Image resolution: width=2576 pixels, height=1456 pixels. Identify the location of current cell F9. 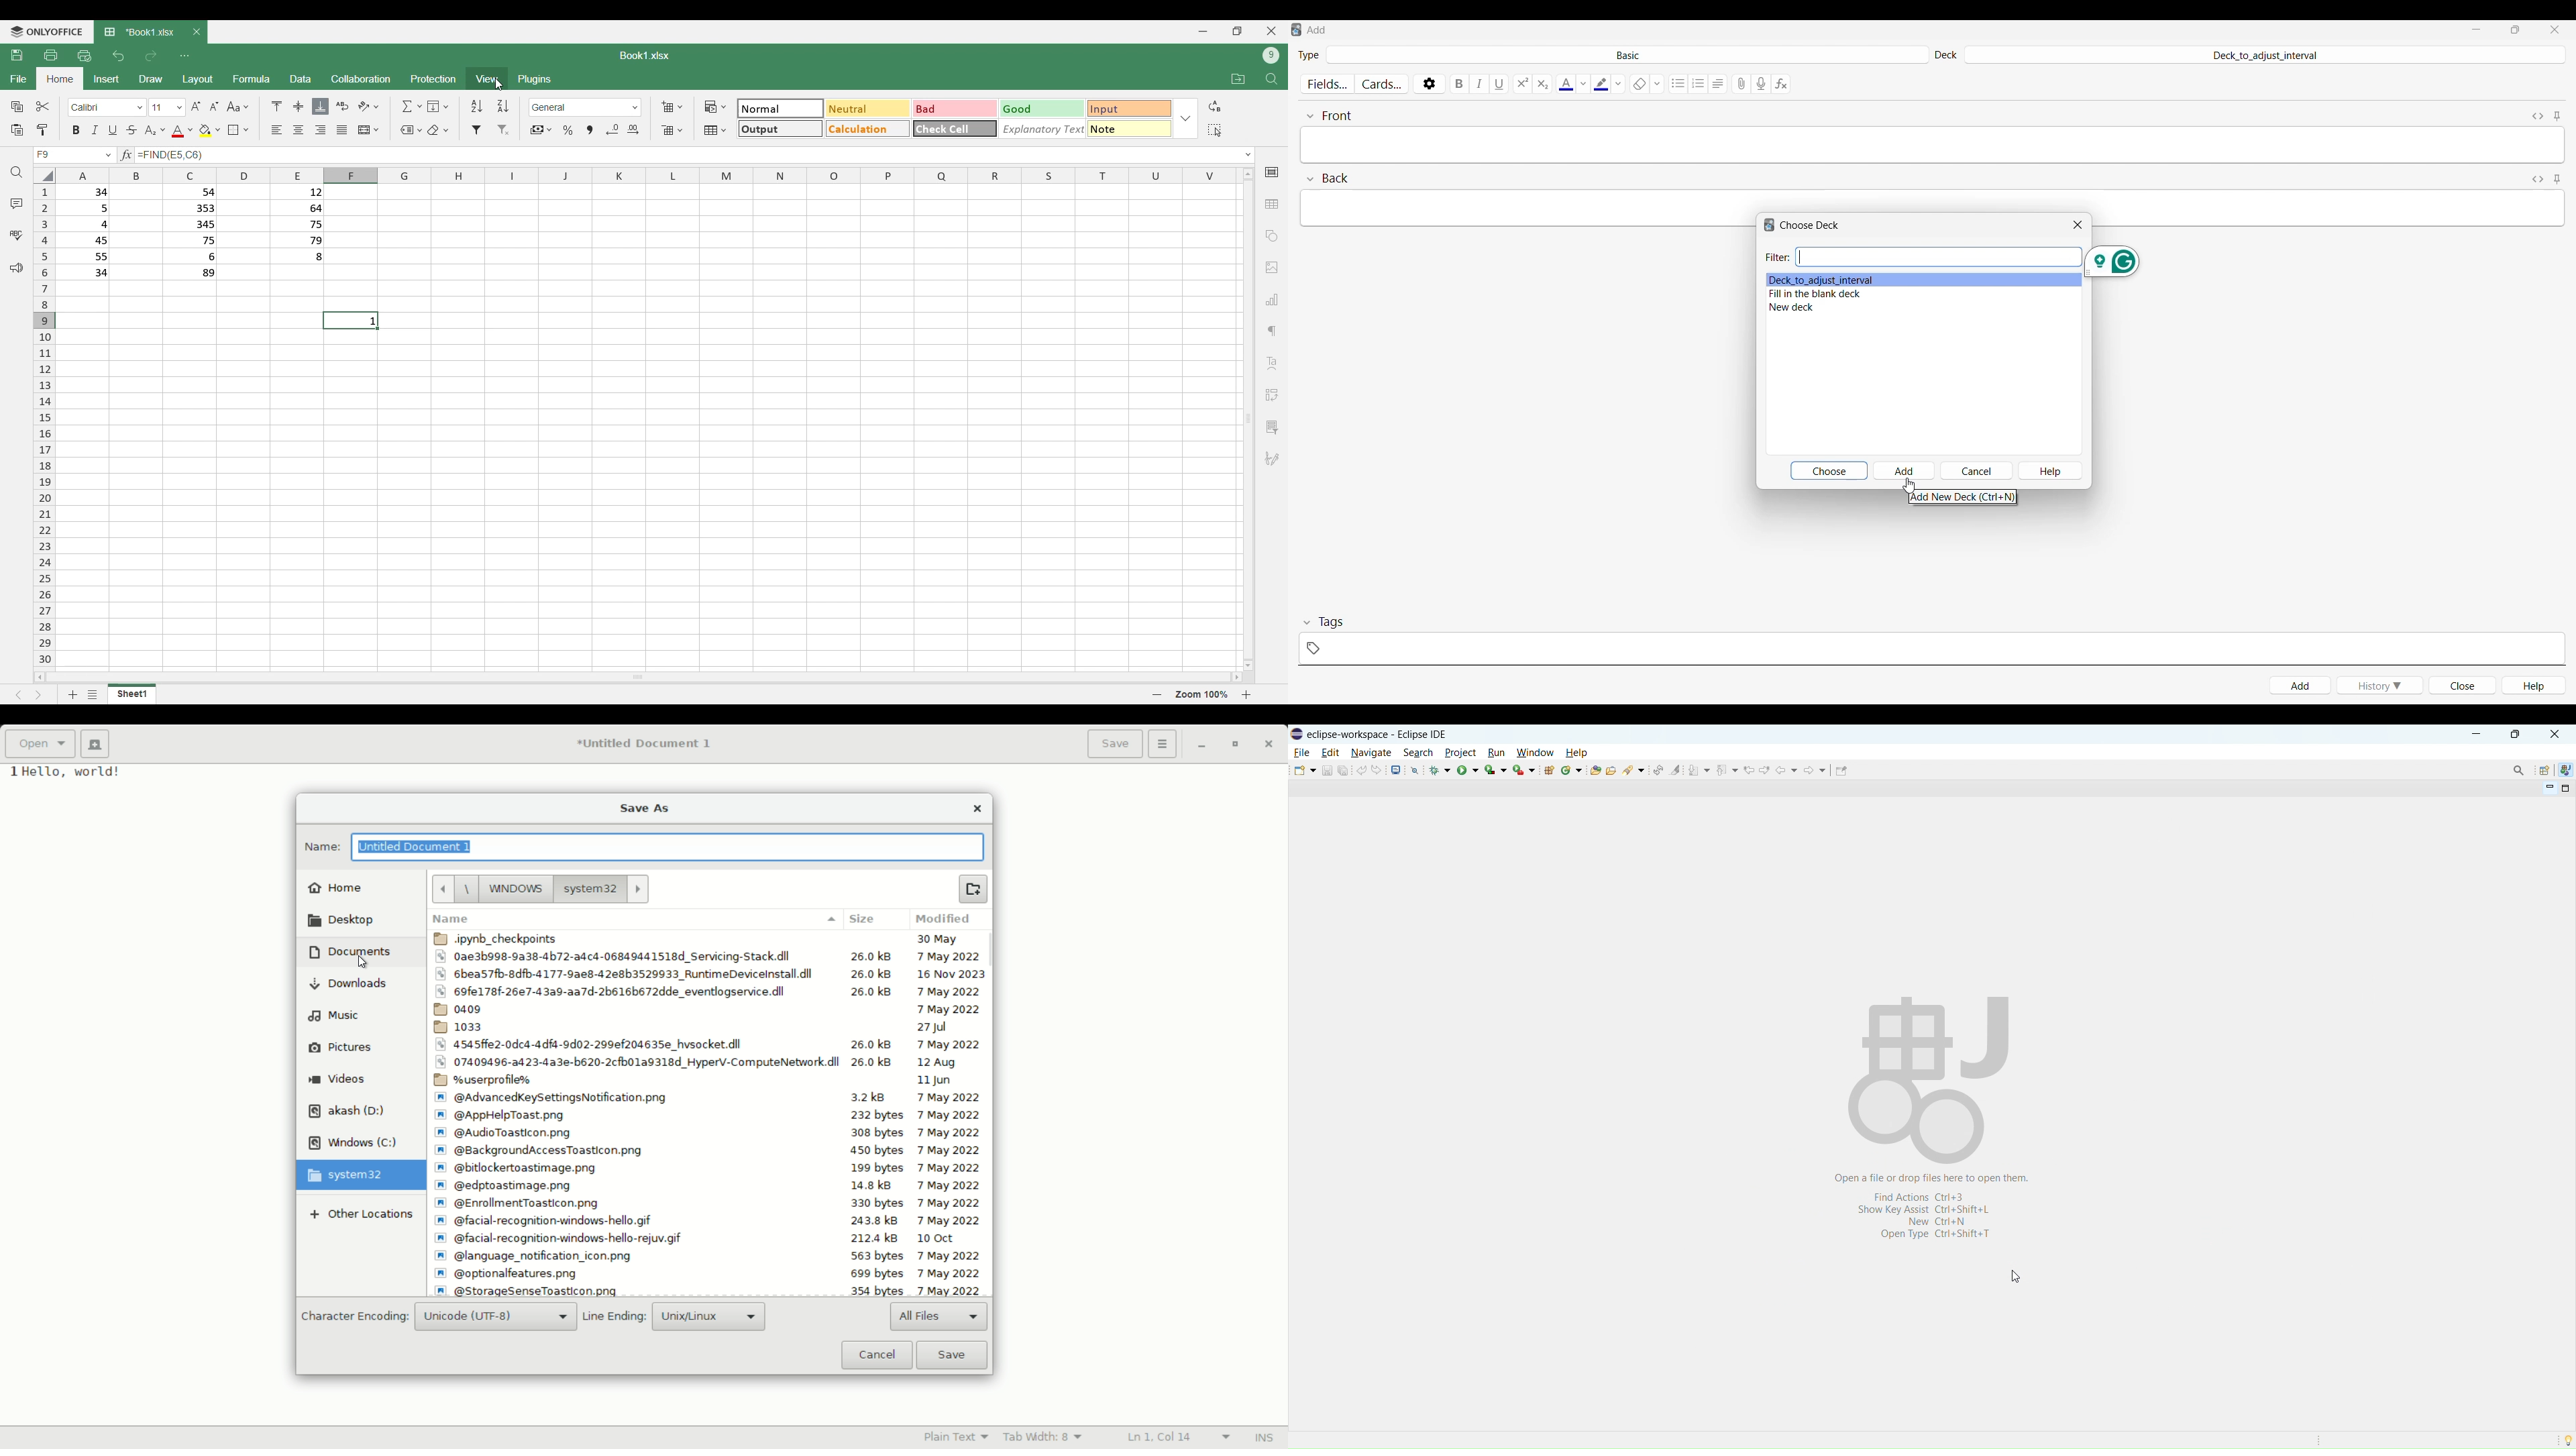
(76, 155).